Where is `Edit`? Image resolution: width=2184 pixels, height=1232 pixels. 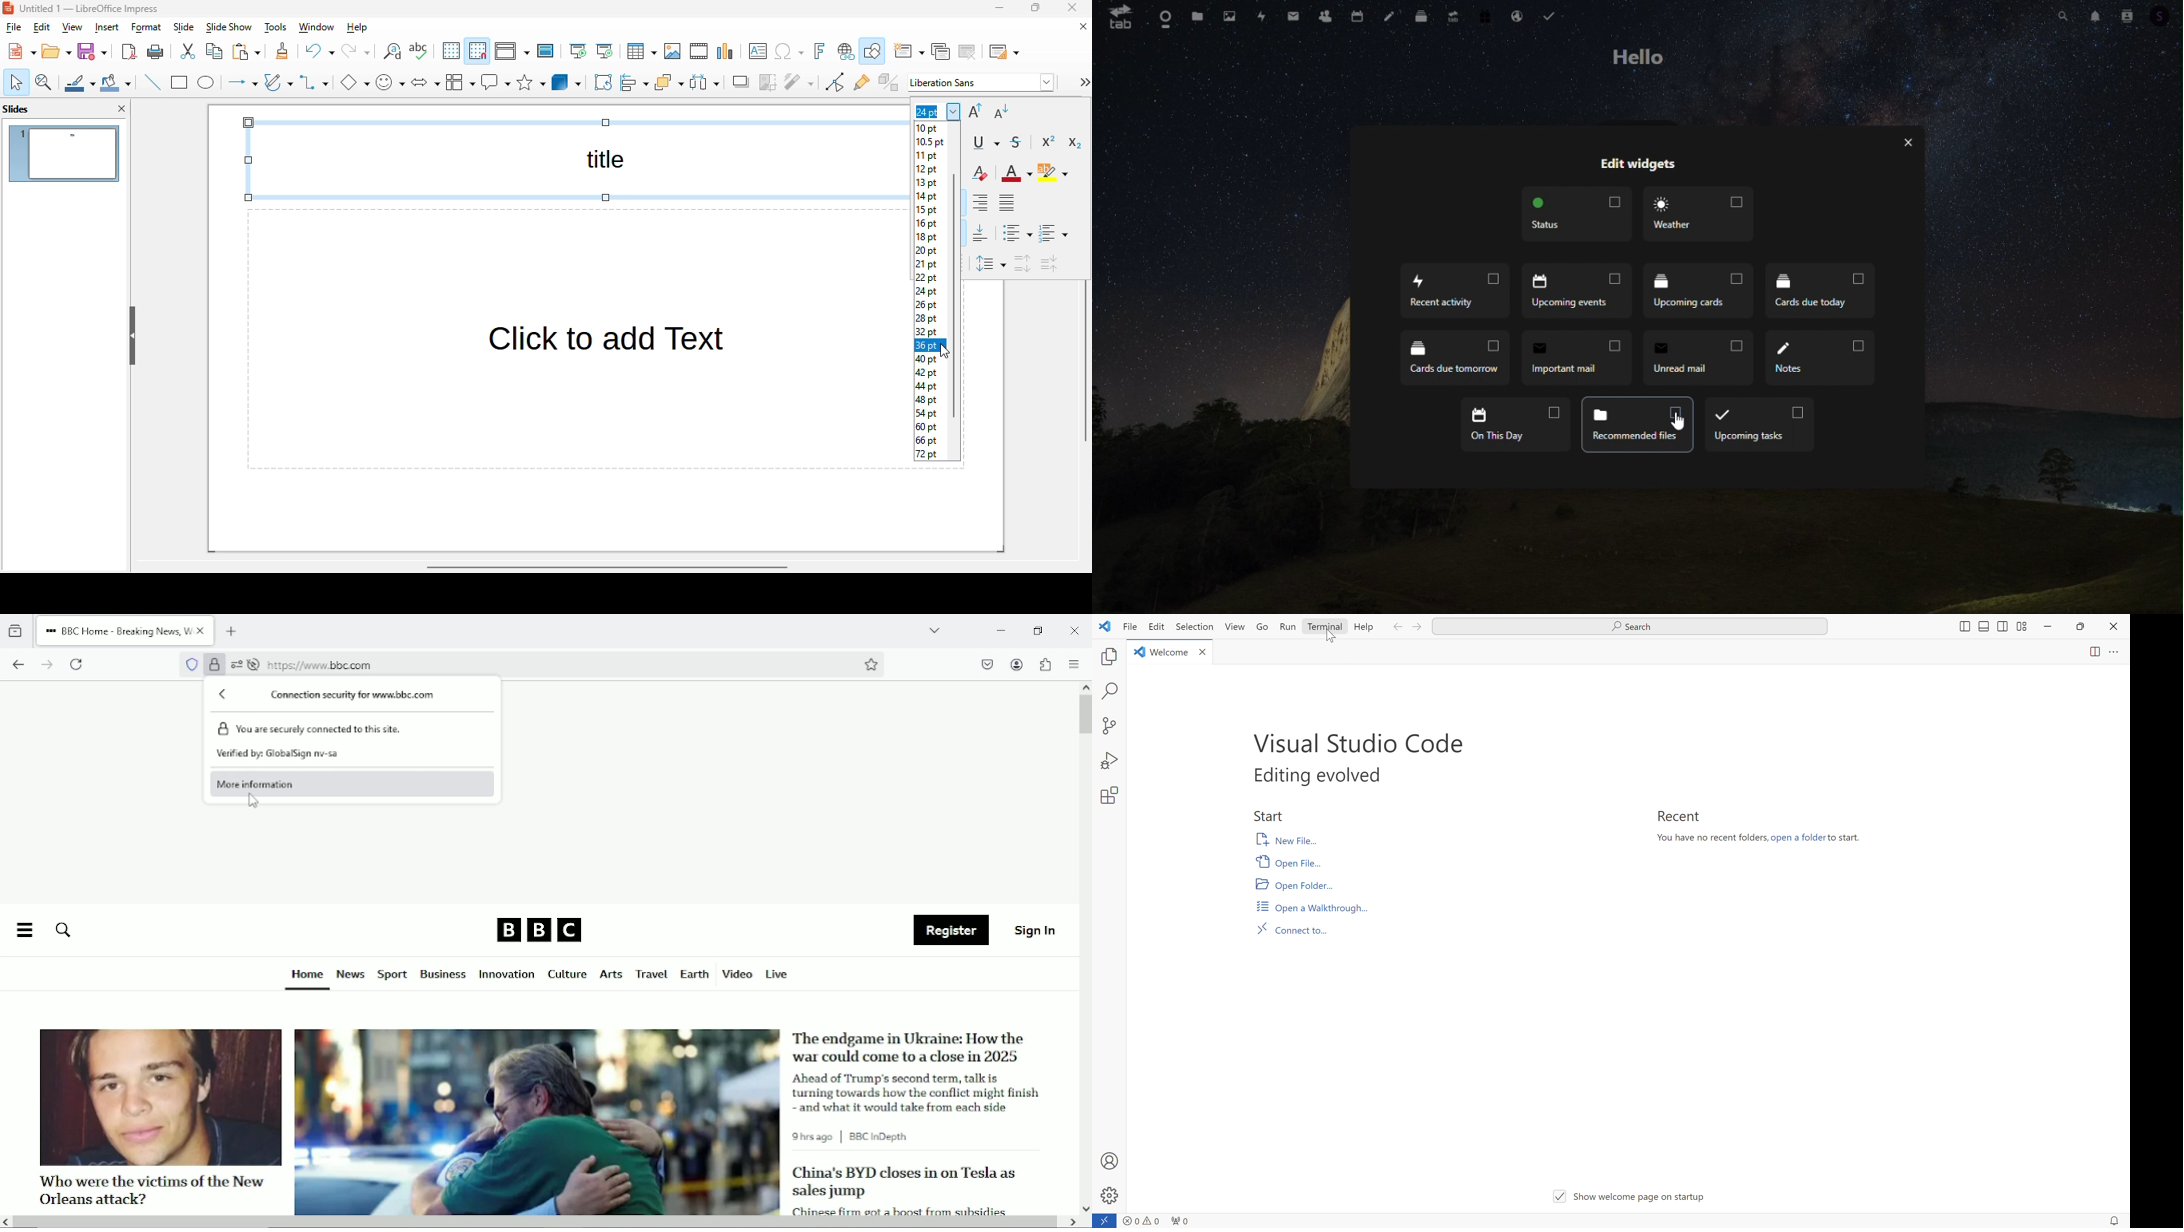 Edit is located at coordinates (1155, 627).